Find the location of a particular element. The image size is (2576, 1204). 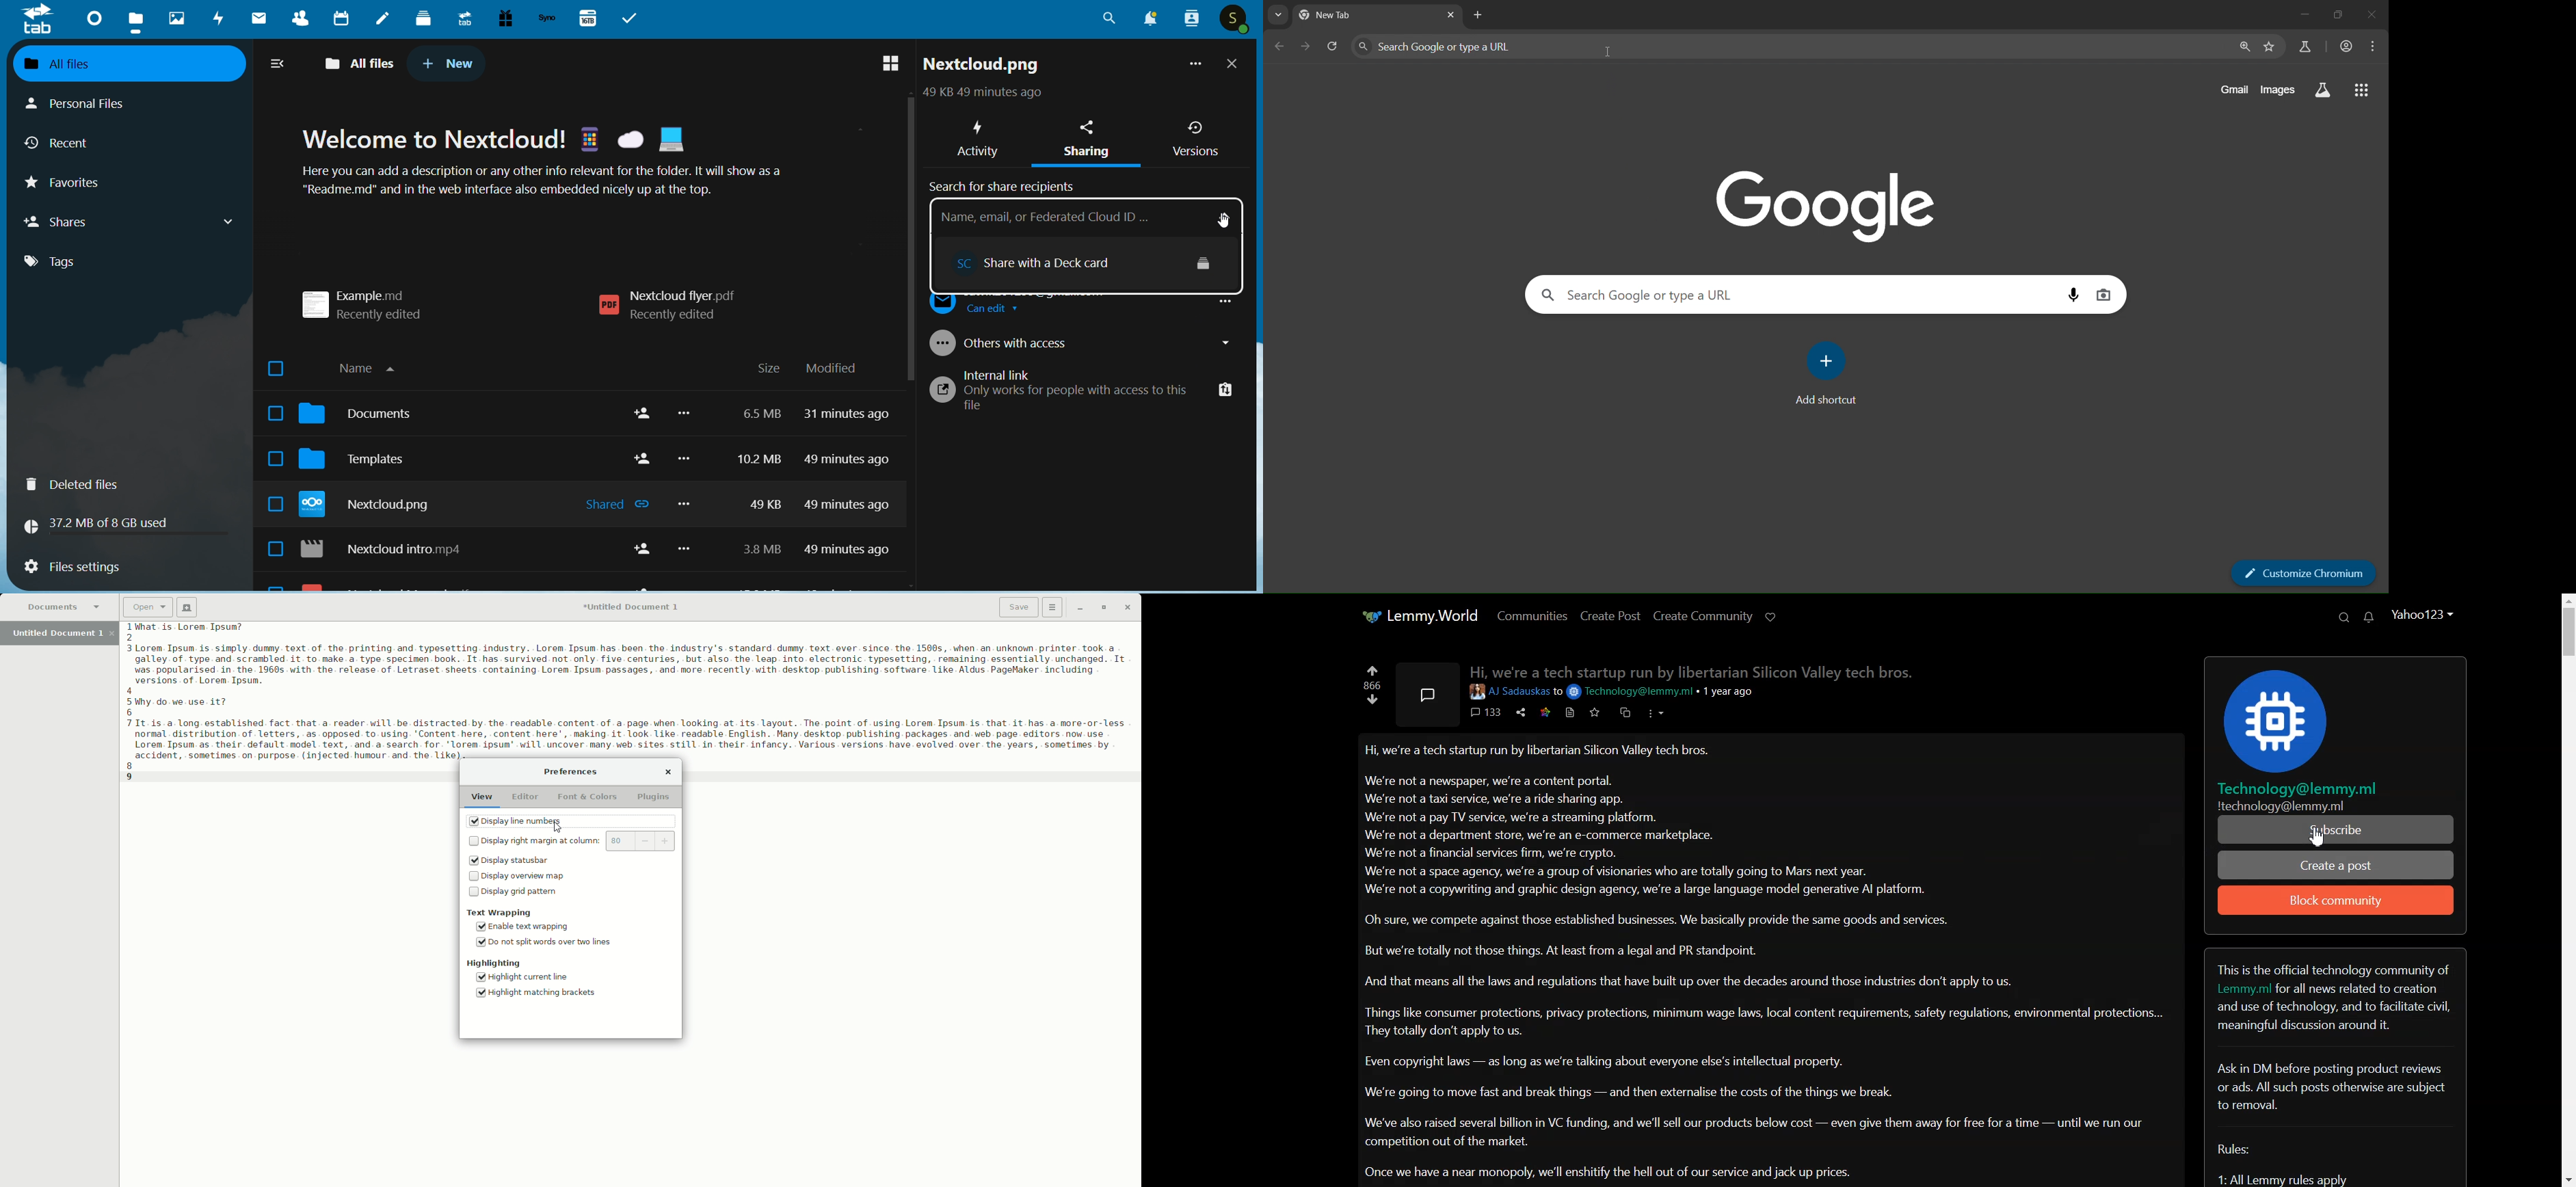

view is located at coordinates (884, 64).